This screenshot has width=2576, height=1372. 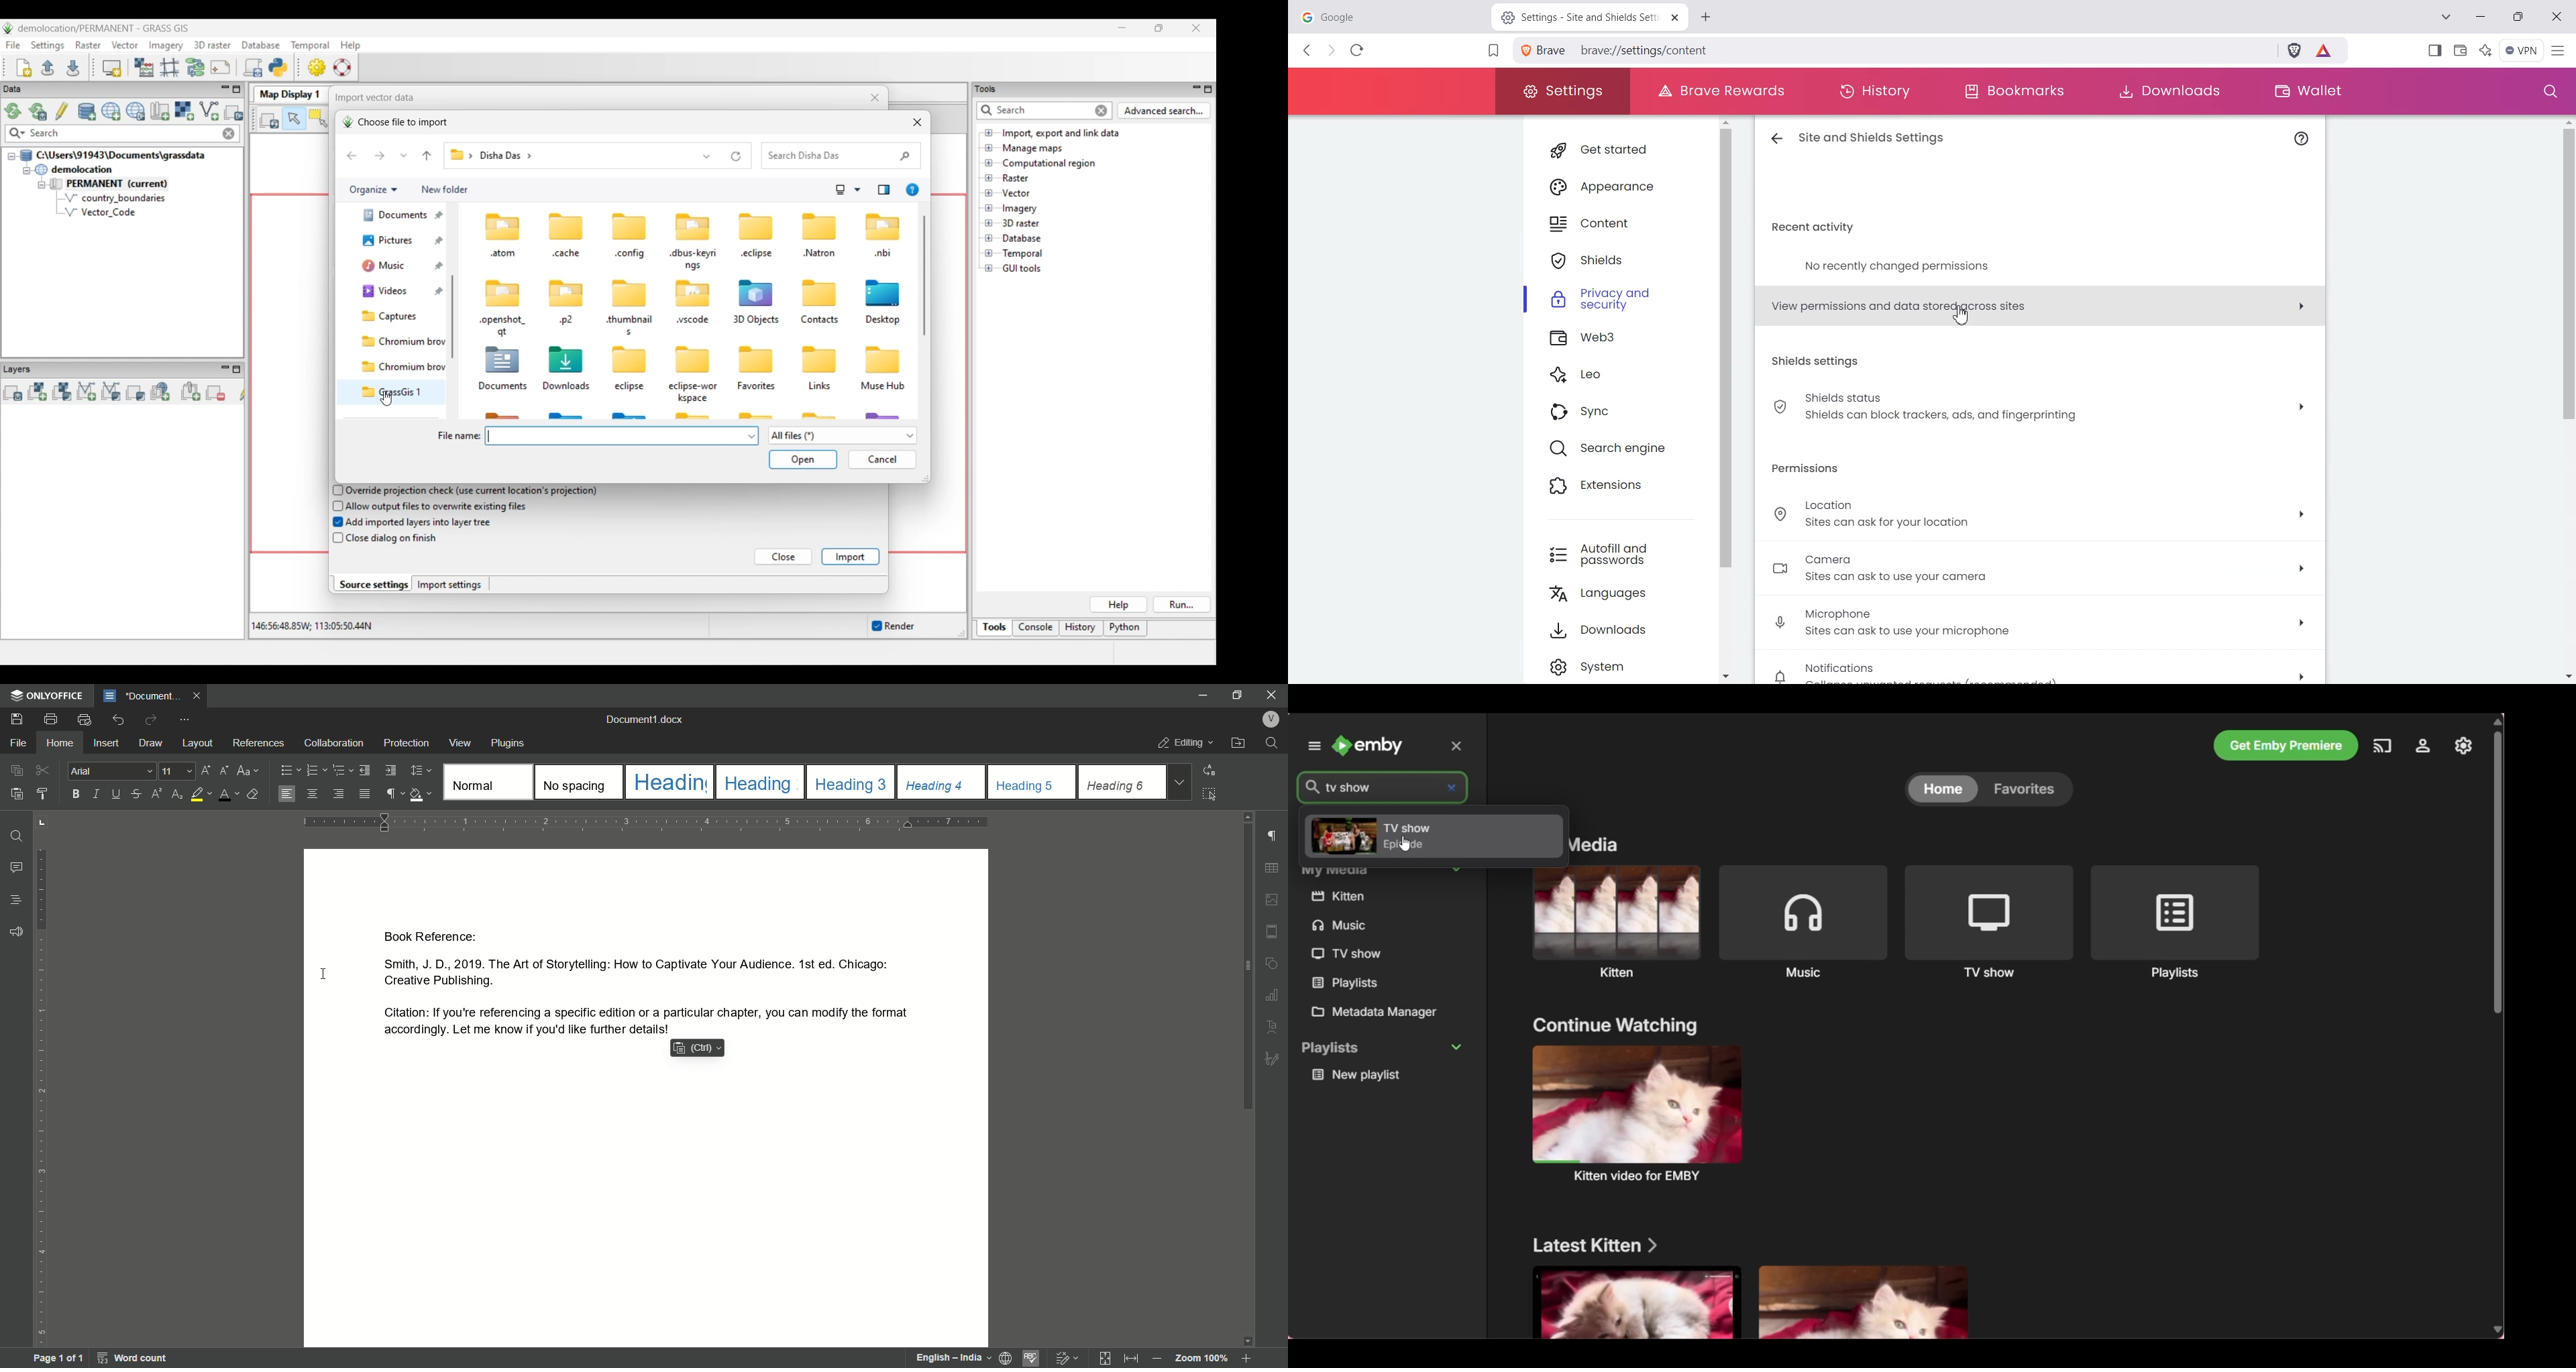 What do you see at coordinates (179, 771) in the screenshot?
I see `font size` at bounding box center [179, 771].